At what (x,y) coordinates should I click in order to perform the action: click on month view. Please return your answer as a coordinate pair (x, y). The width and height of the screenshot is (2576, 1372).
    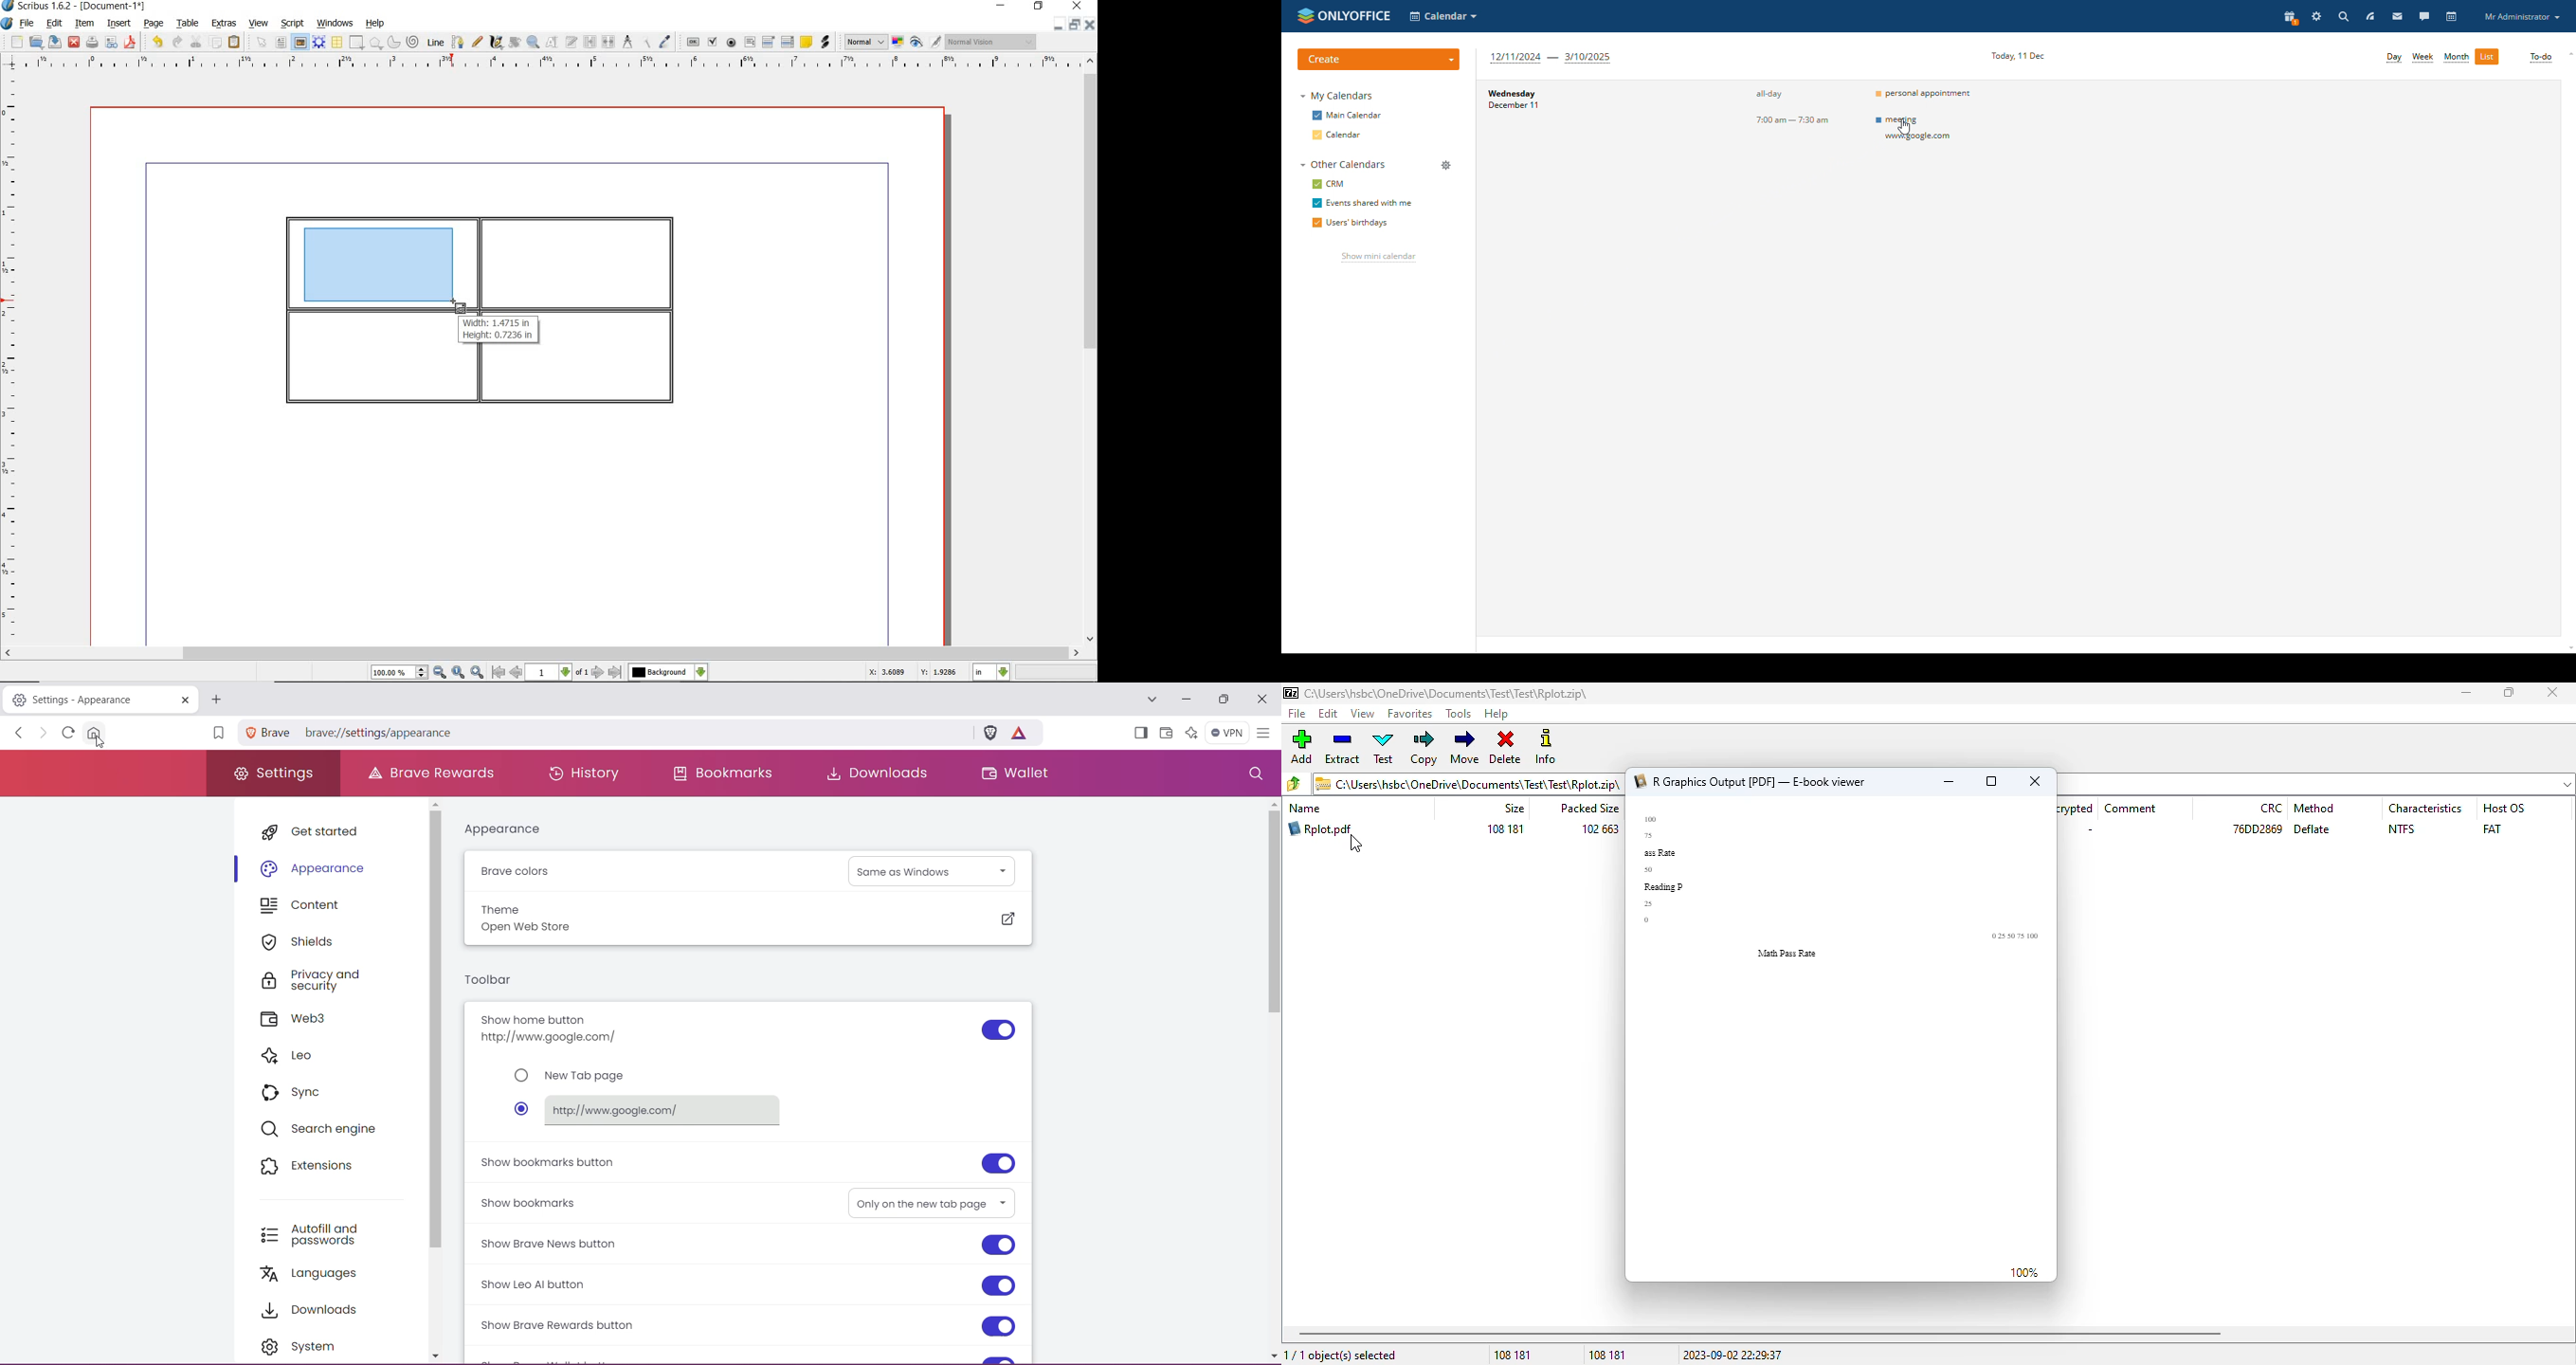
    Looking at the image, I should click on (2457, 58).